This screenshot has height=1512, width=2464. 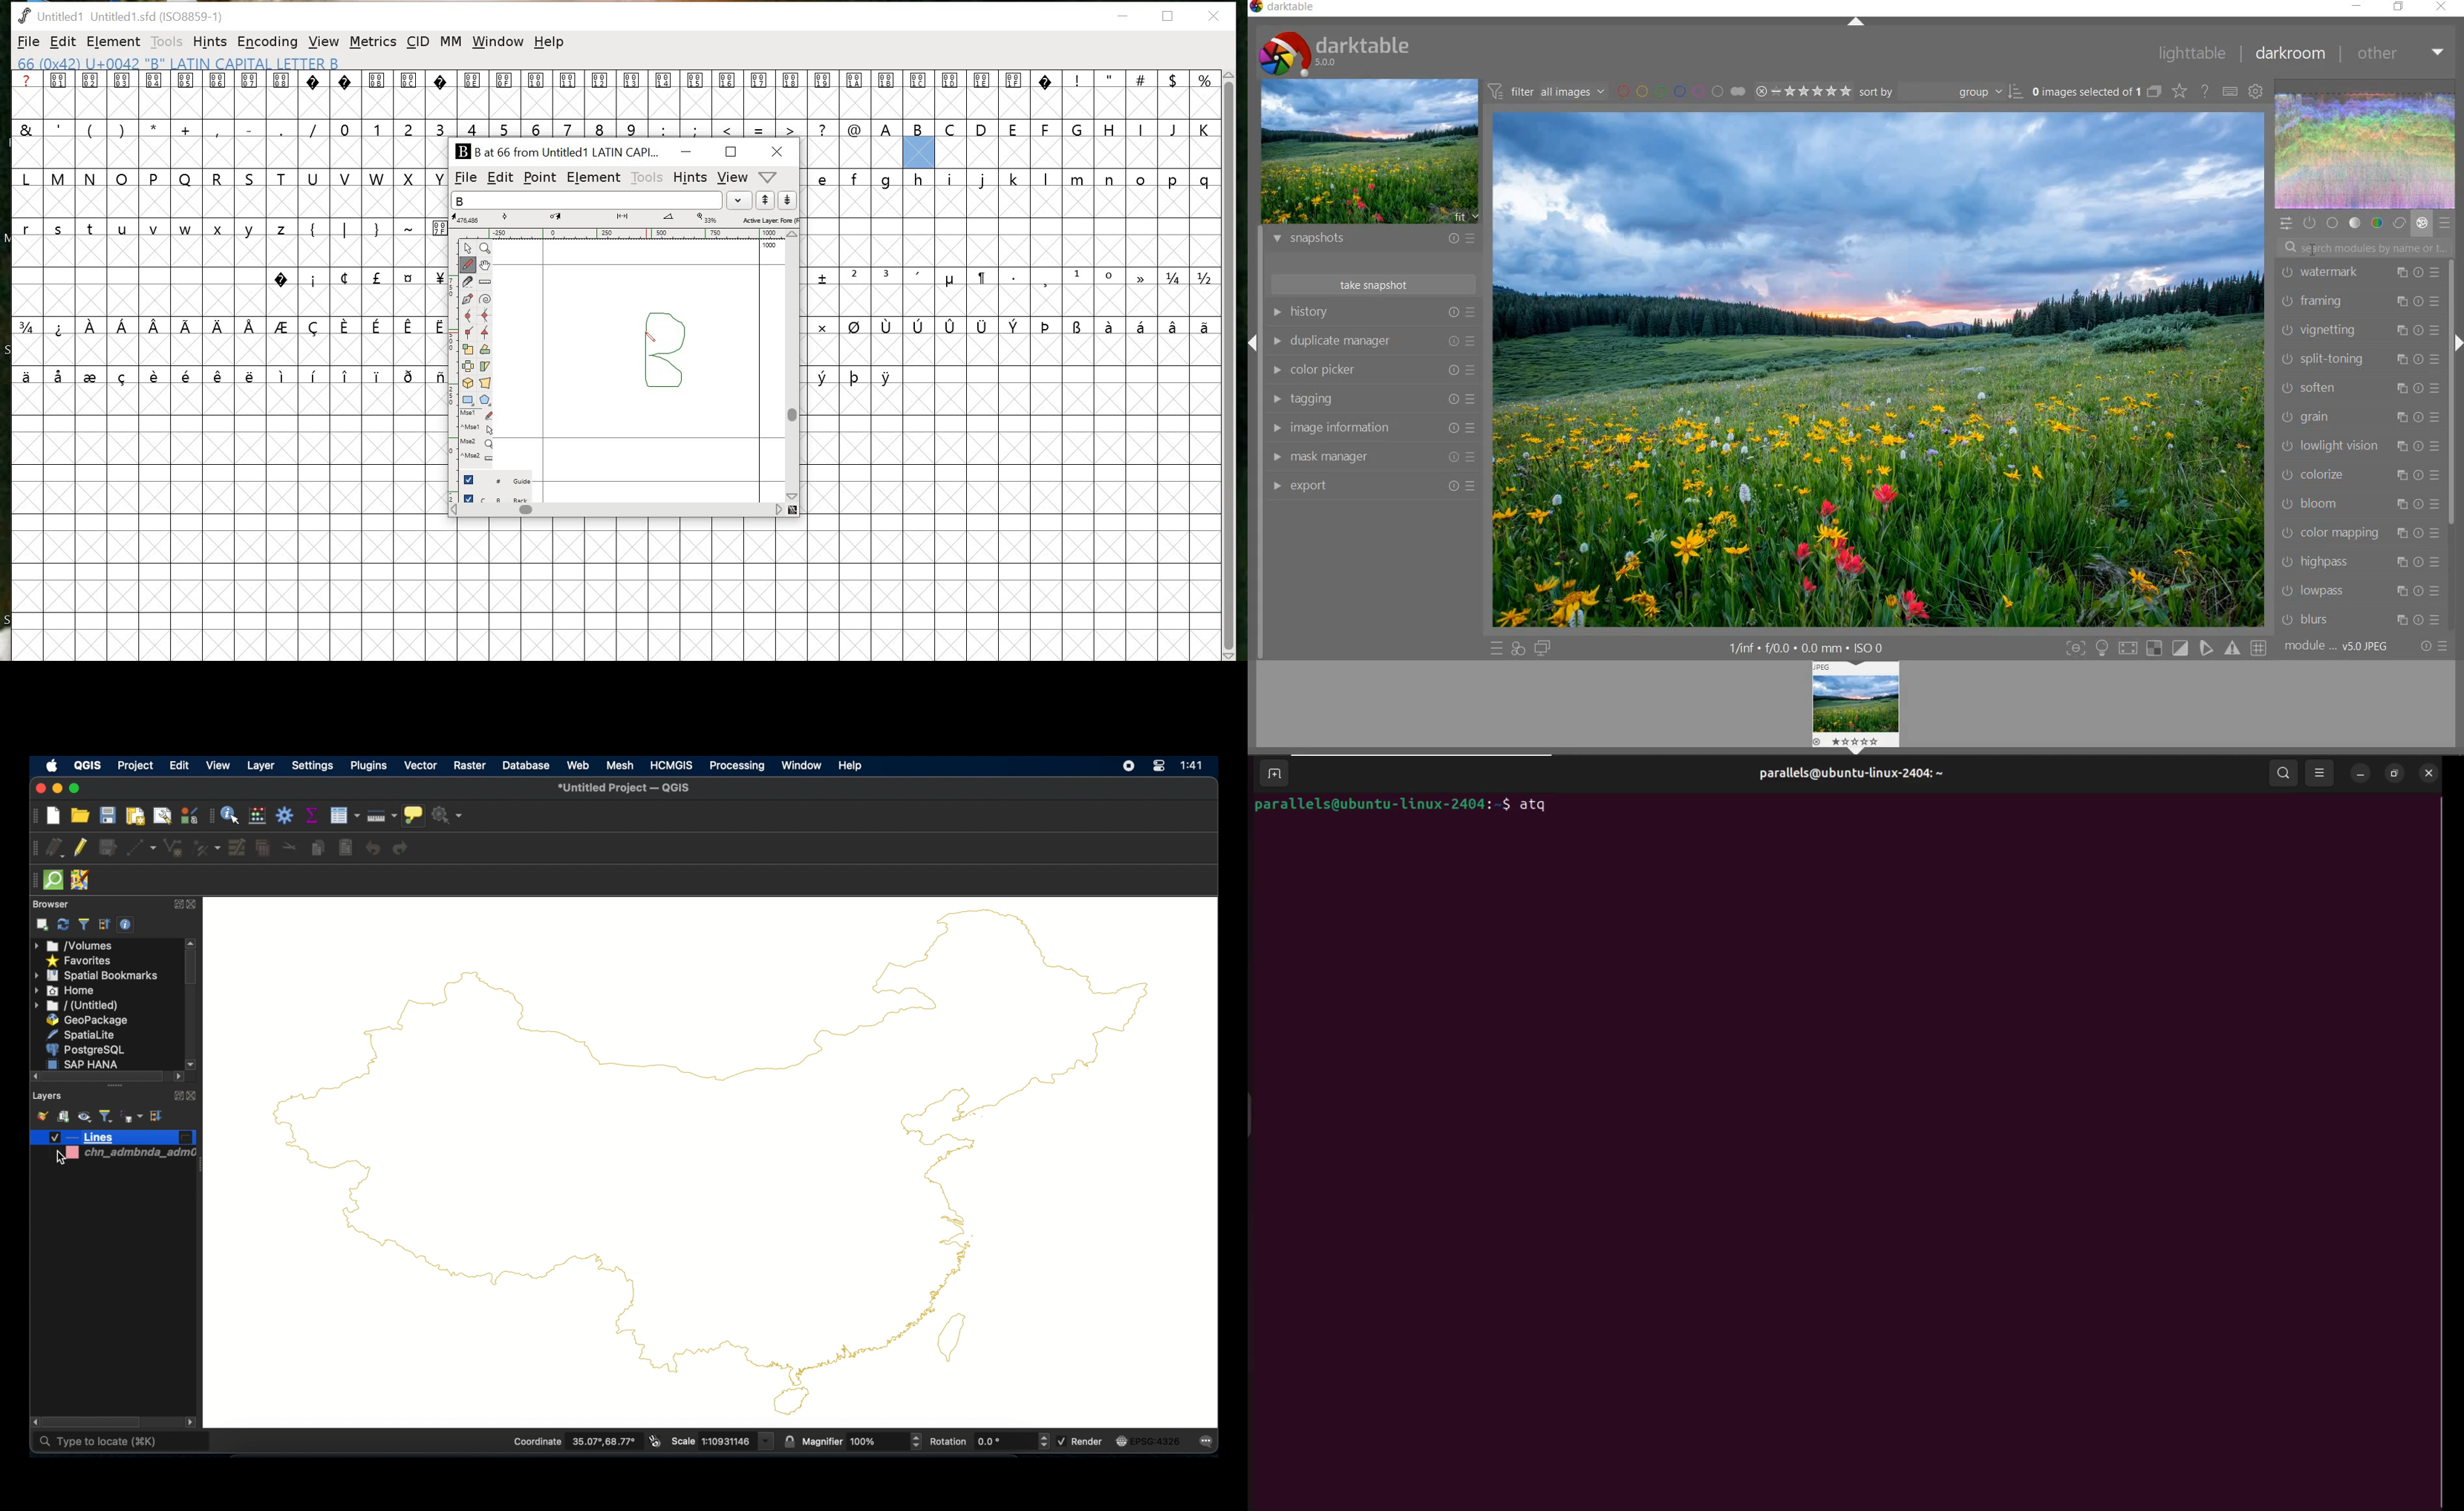 I want to click on  66 (0x42) U+0042 "B" LATIN CAPITAL LETTER B, so click(x=182, y=63).